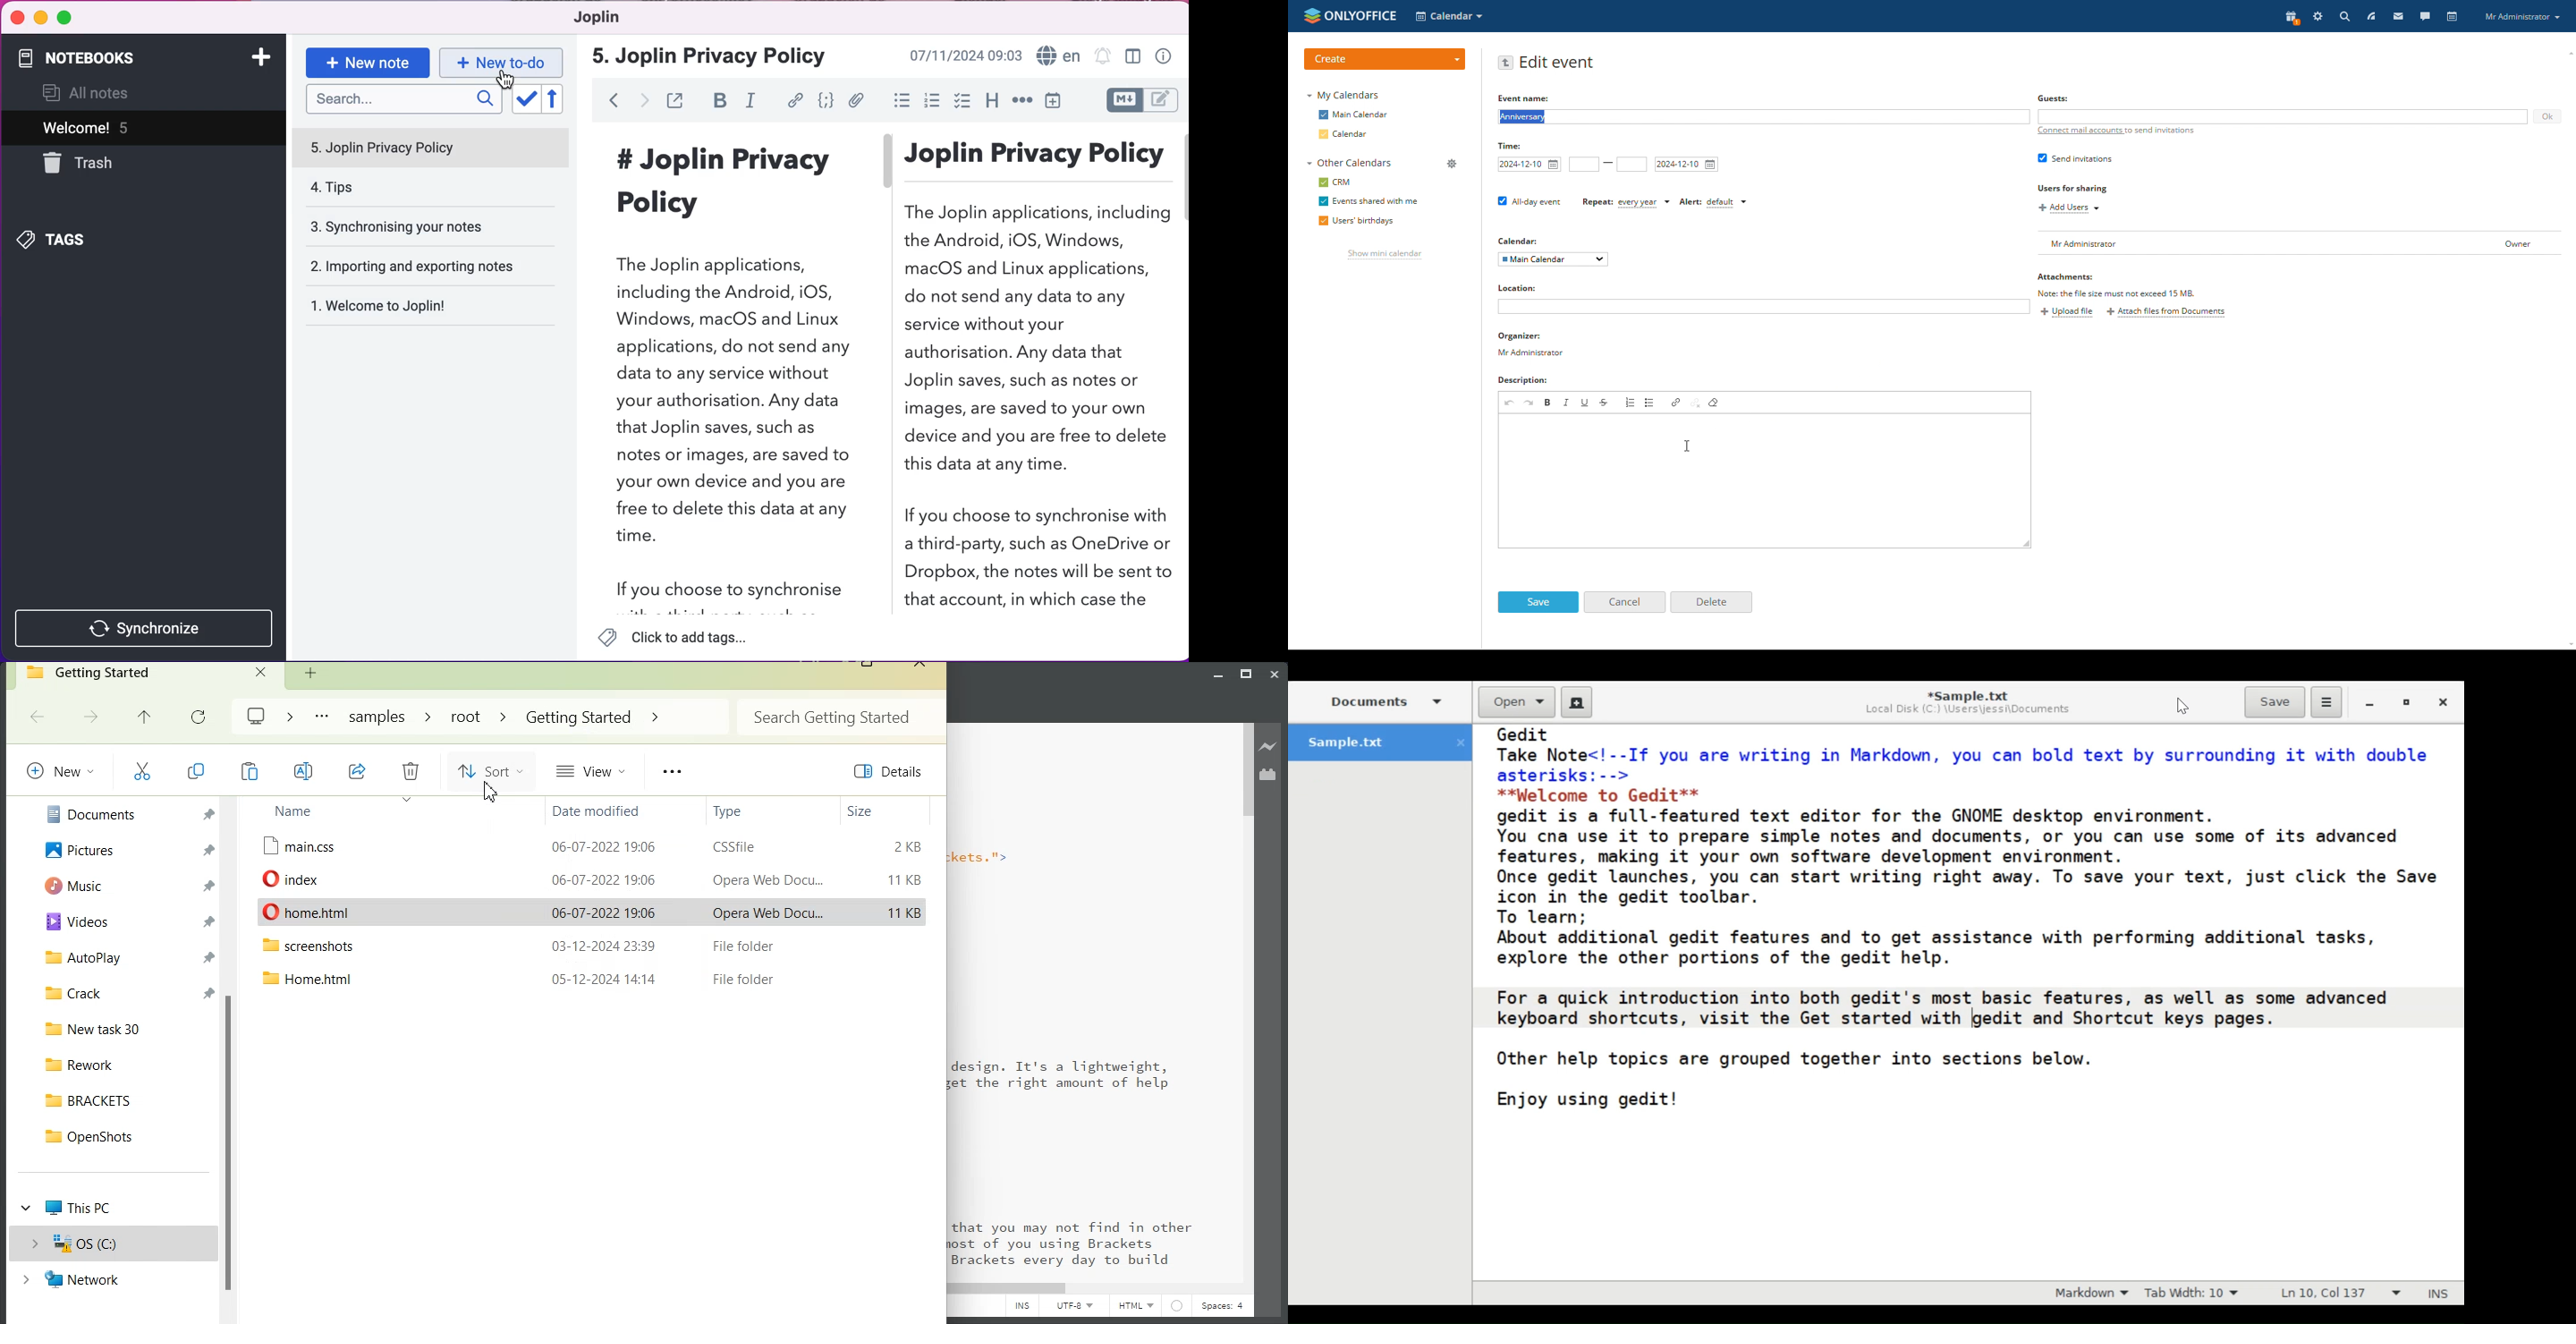 The width and height of the screenshot is (2576, 1344). I want to click on Logo, so click(258, 716).